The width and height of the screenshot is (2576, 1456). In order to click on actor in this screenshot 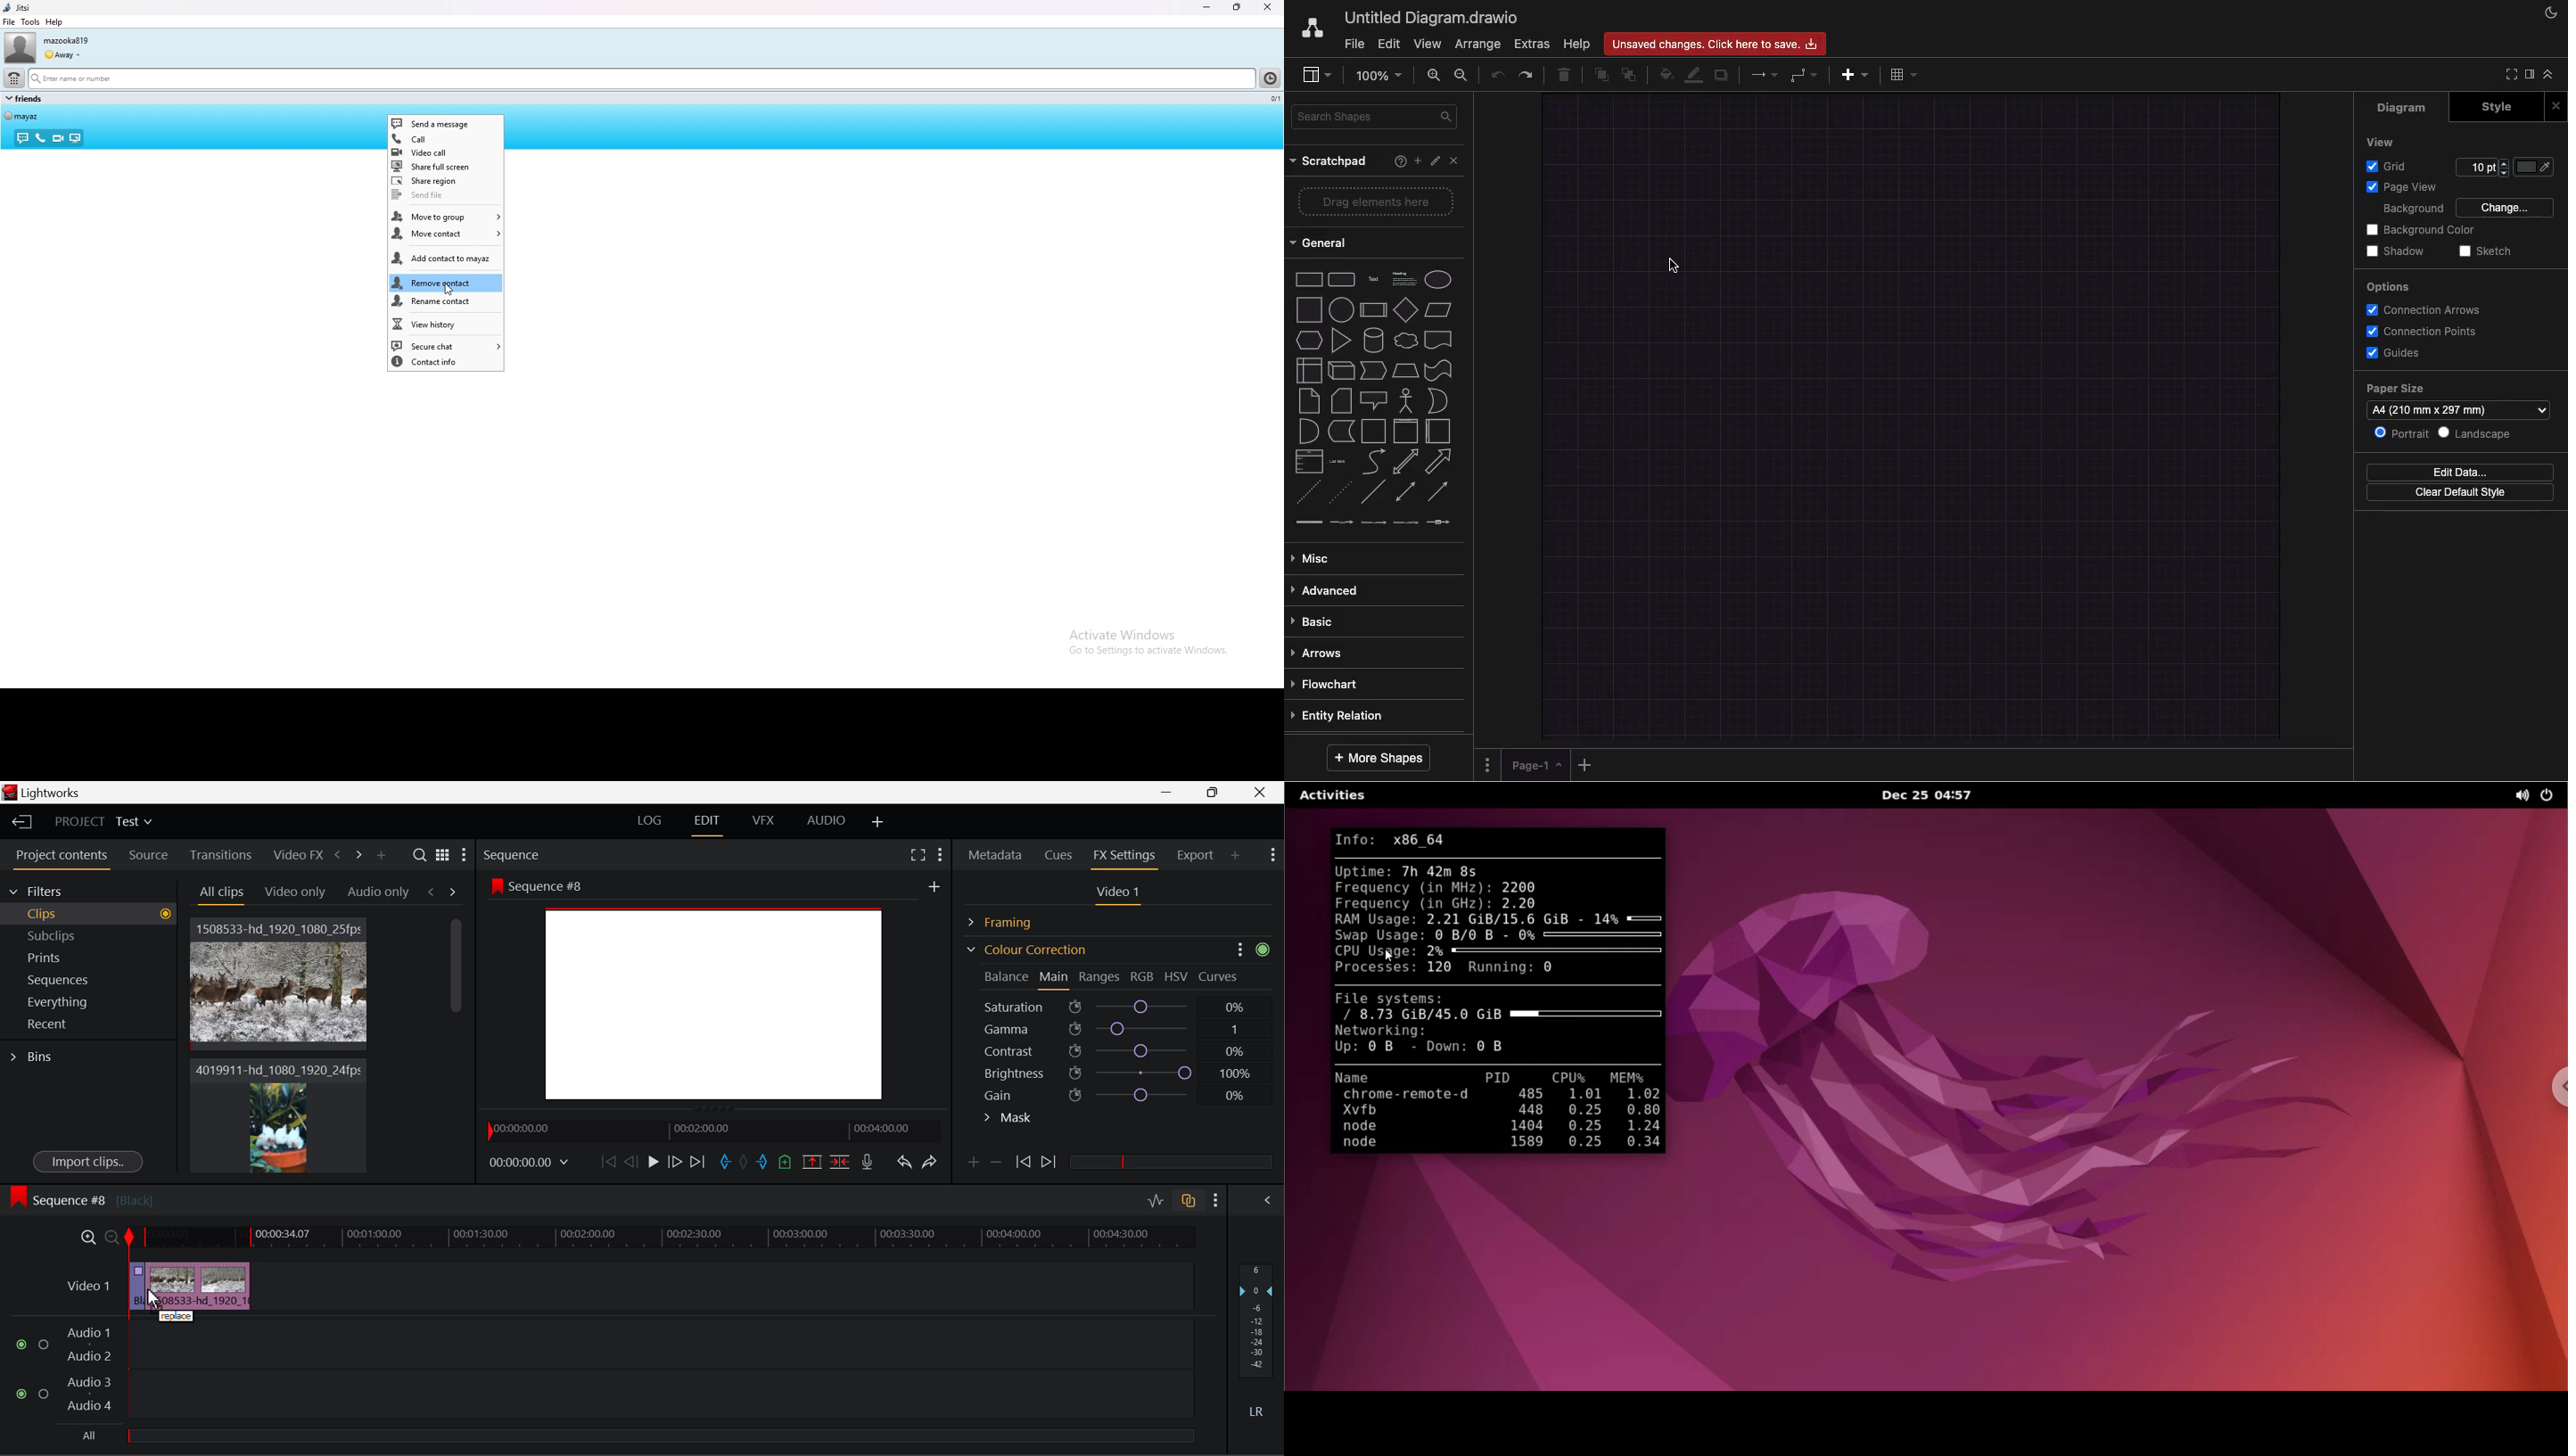, I will do `click(1405, 400)`.